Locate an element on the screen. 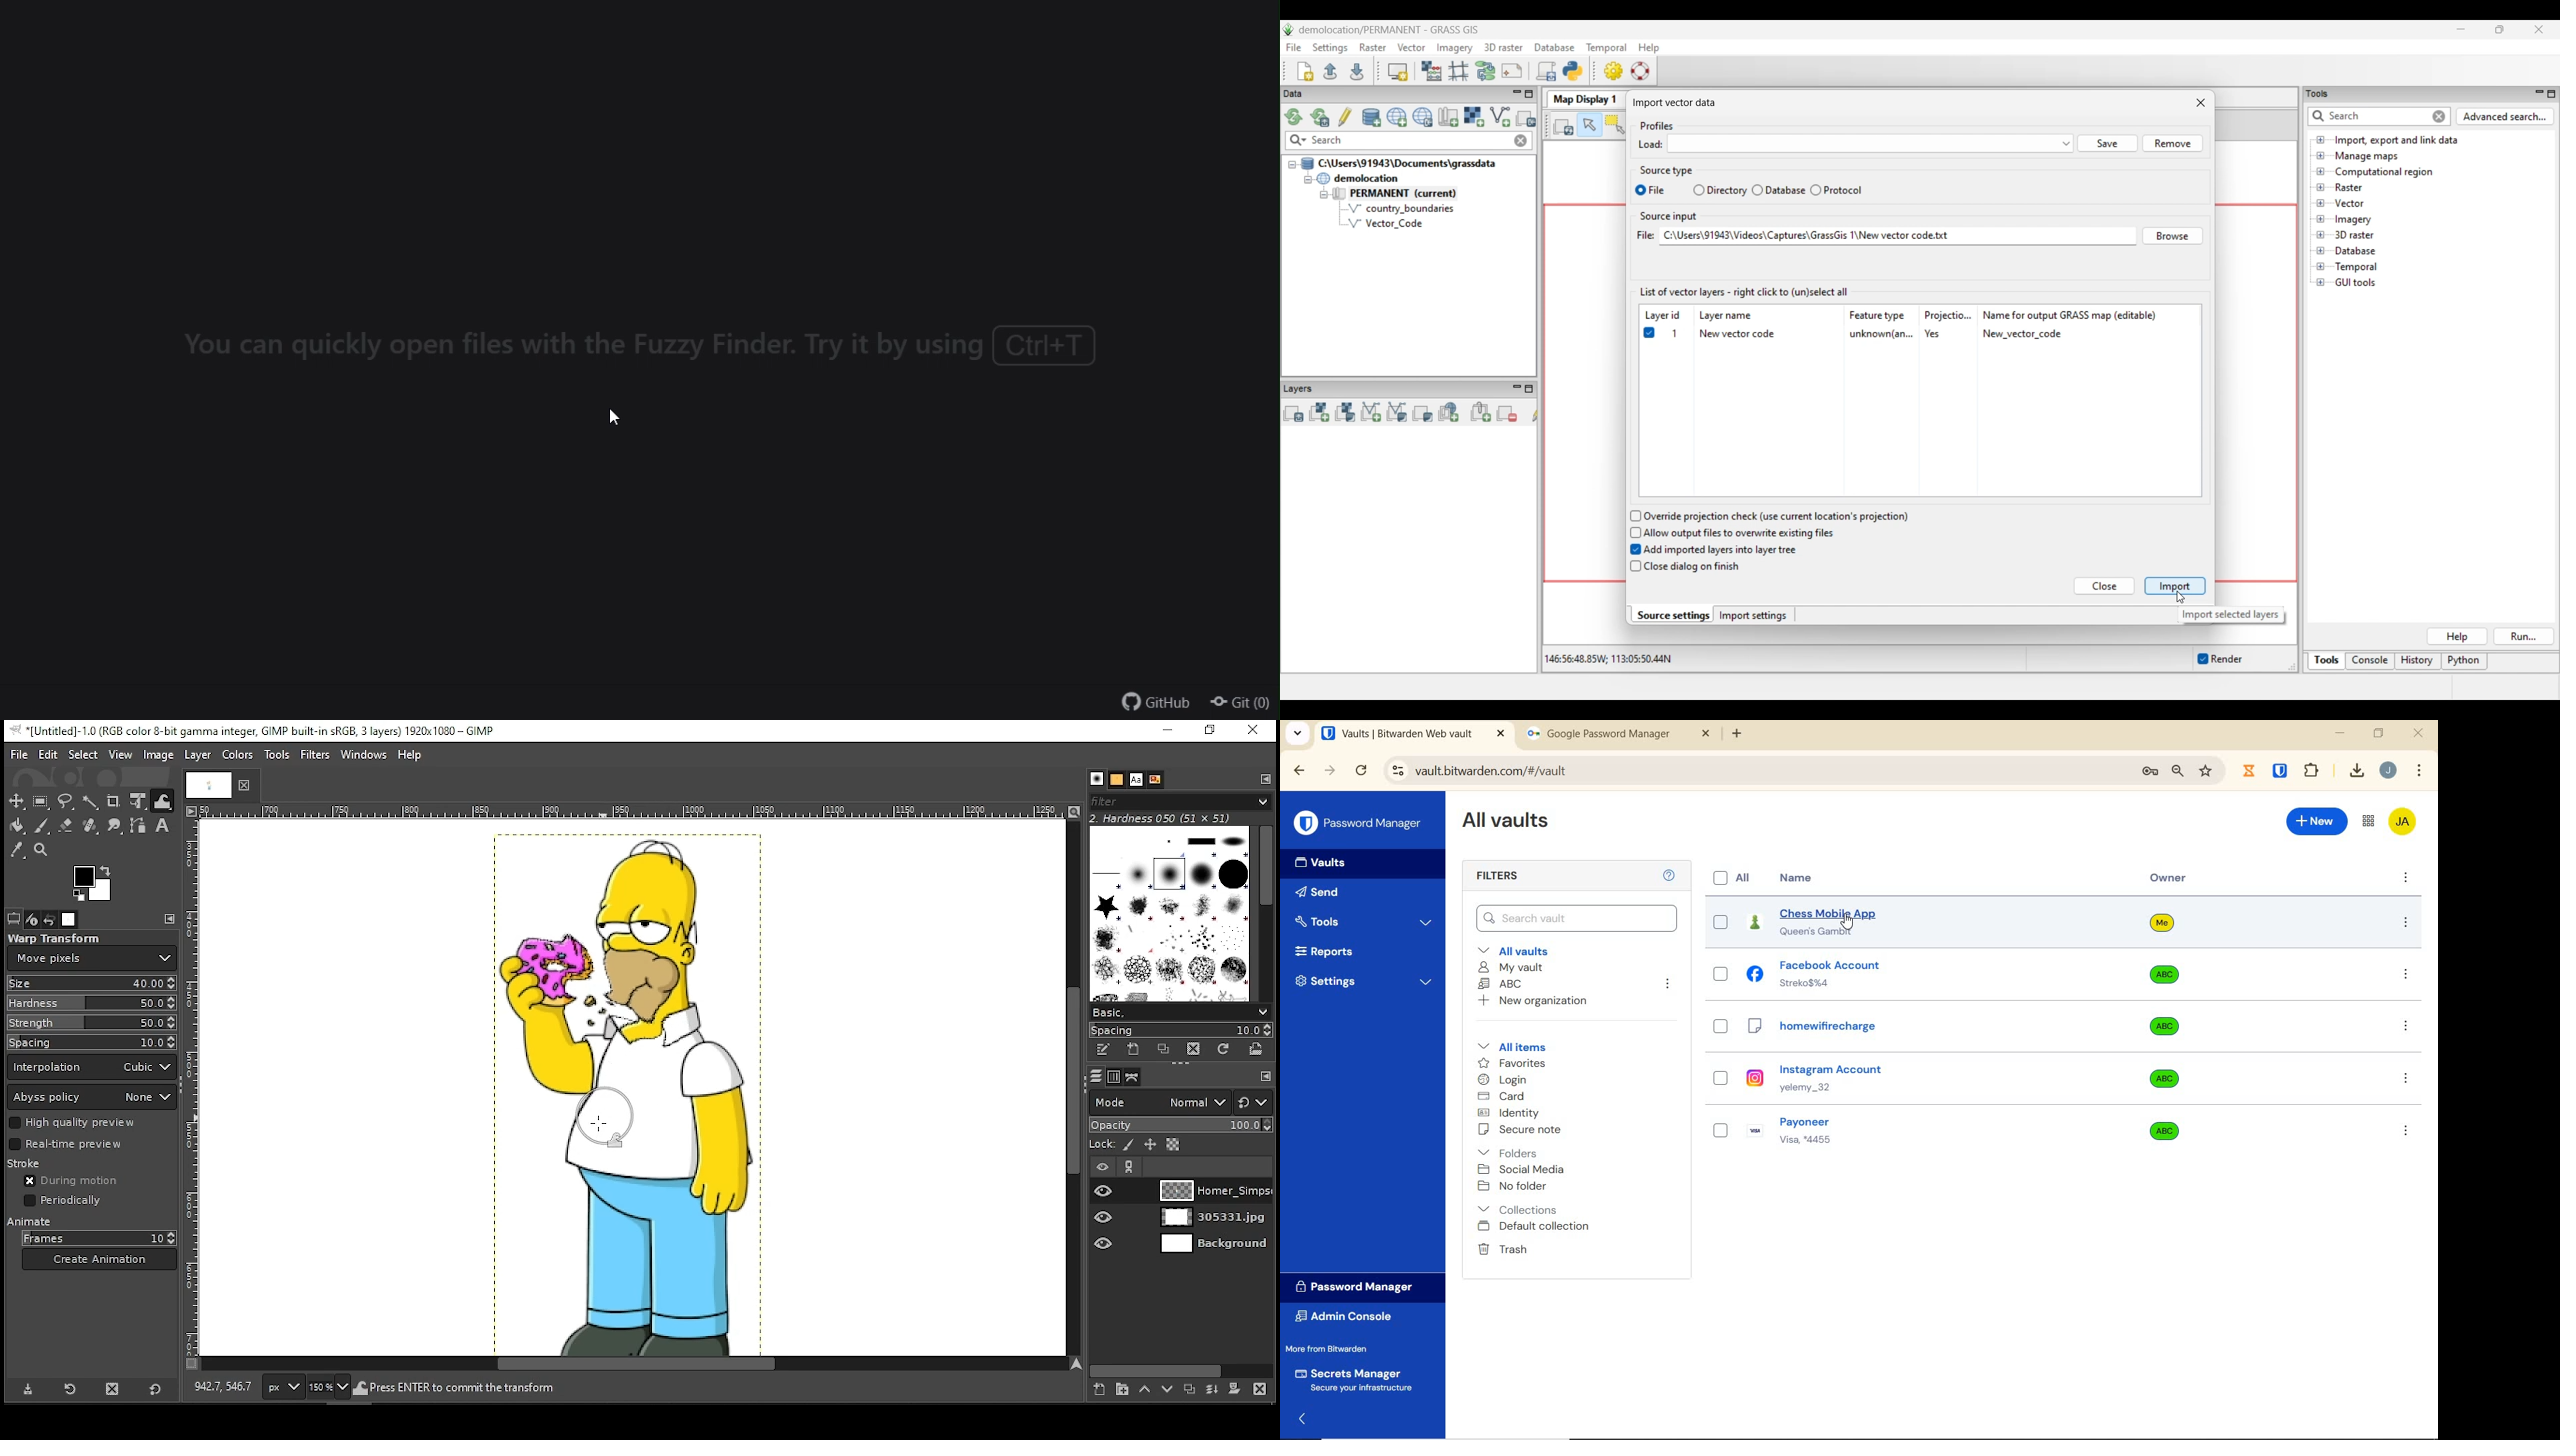 Image resolution: width=2576 pixels, height=1456 pixels. Password Manager is located at coordinates (1361, 1288).